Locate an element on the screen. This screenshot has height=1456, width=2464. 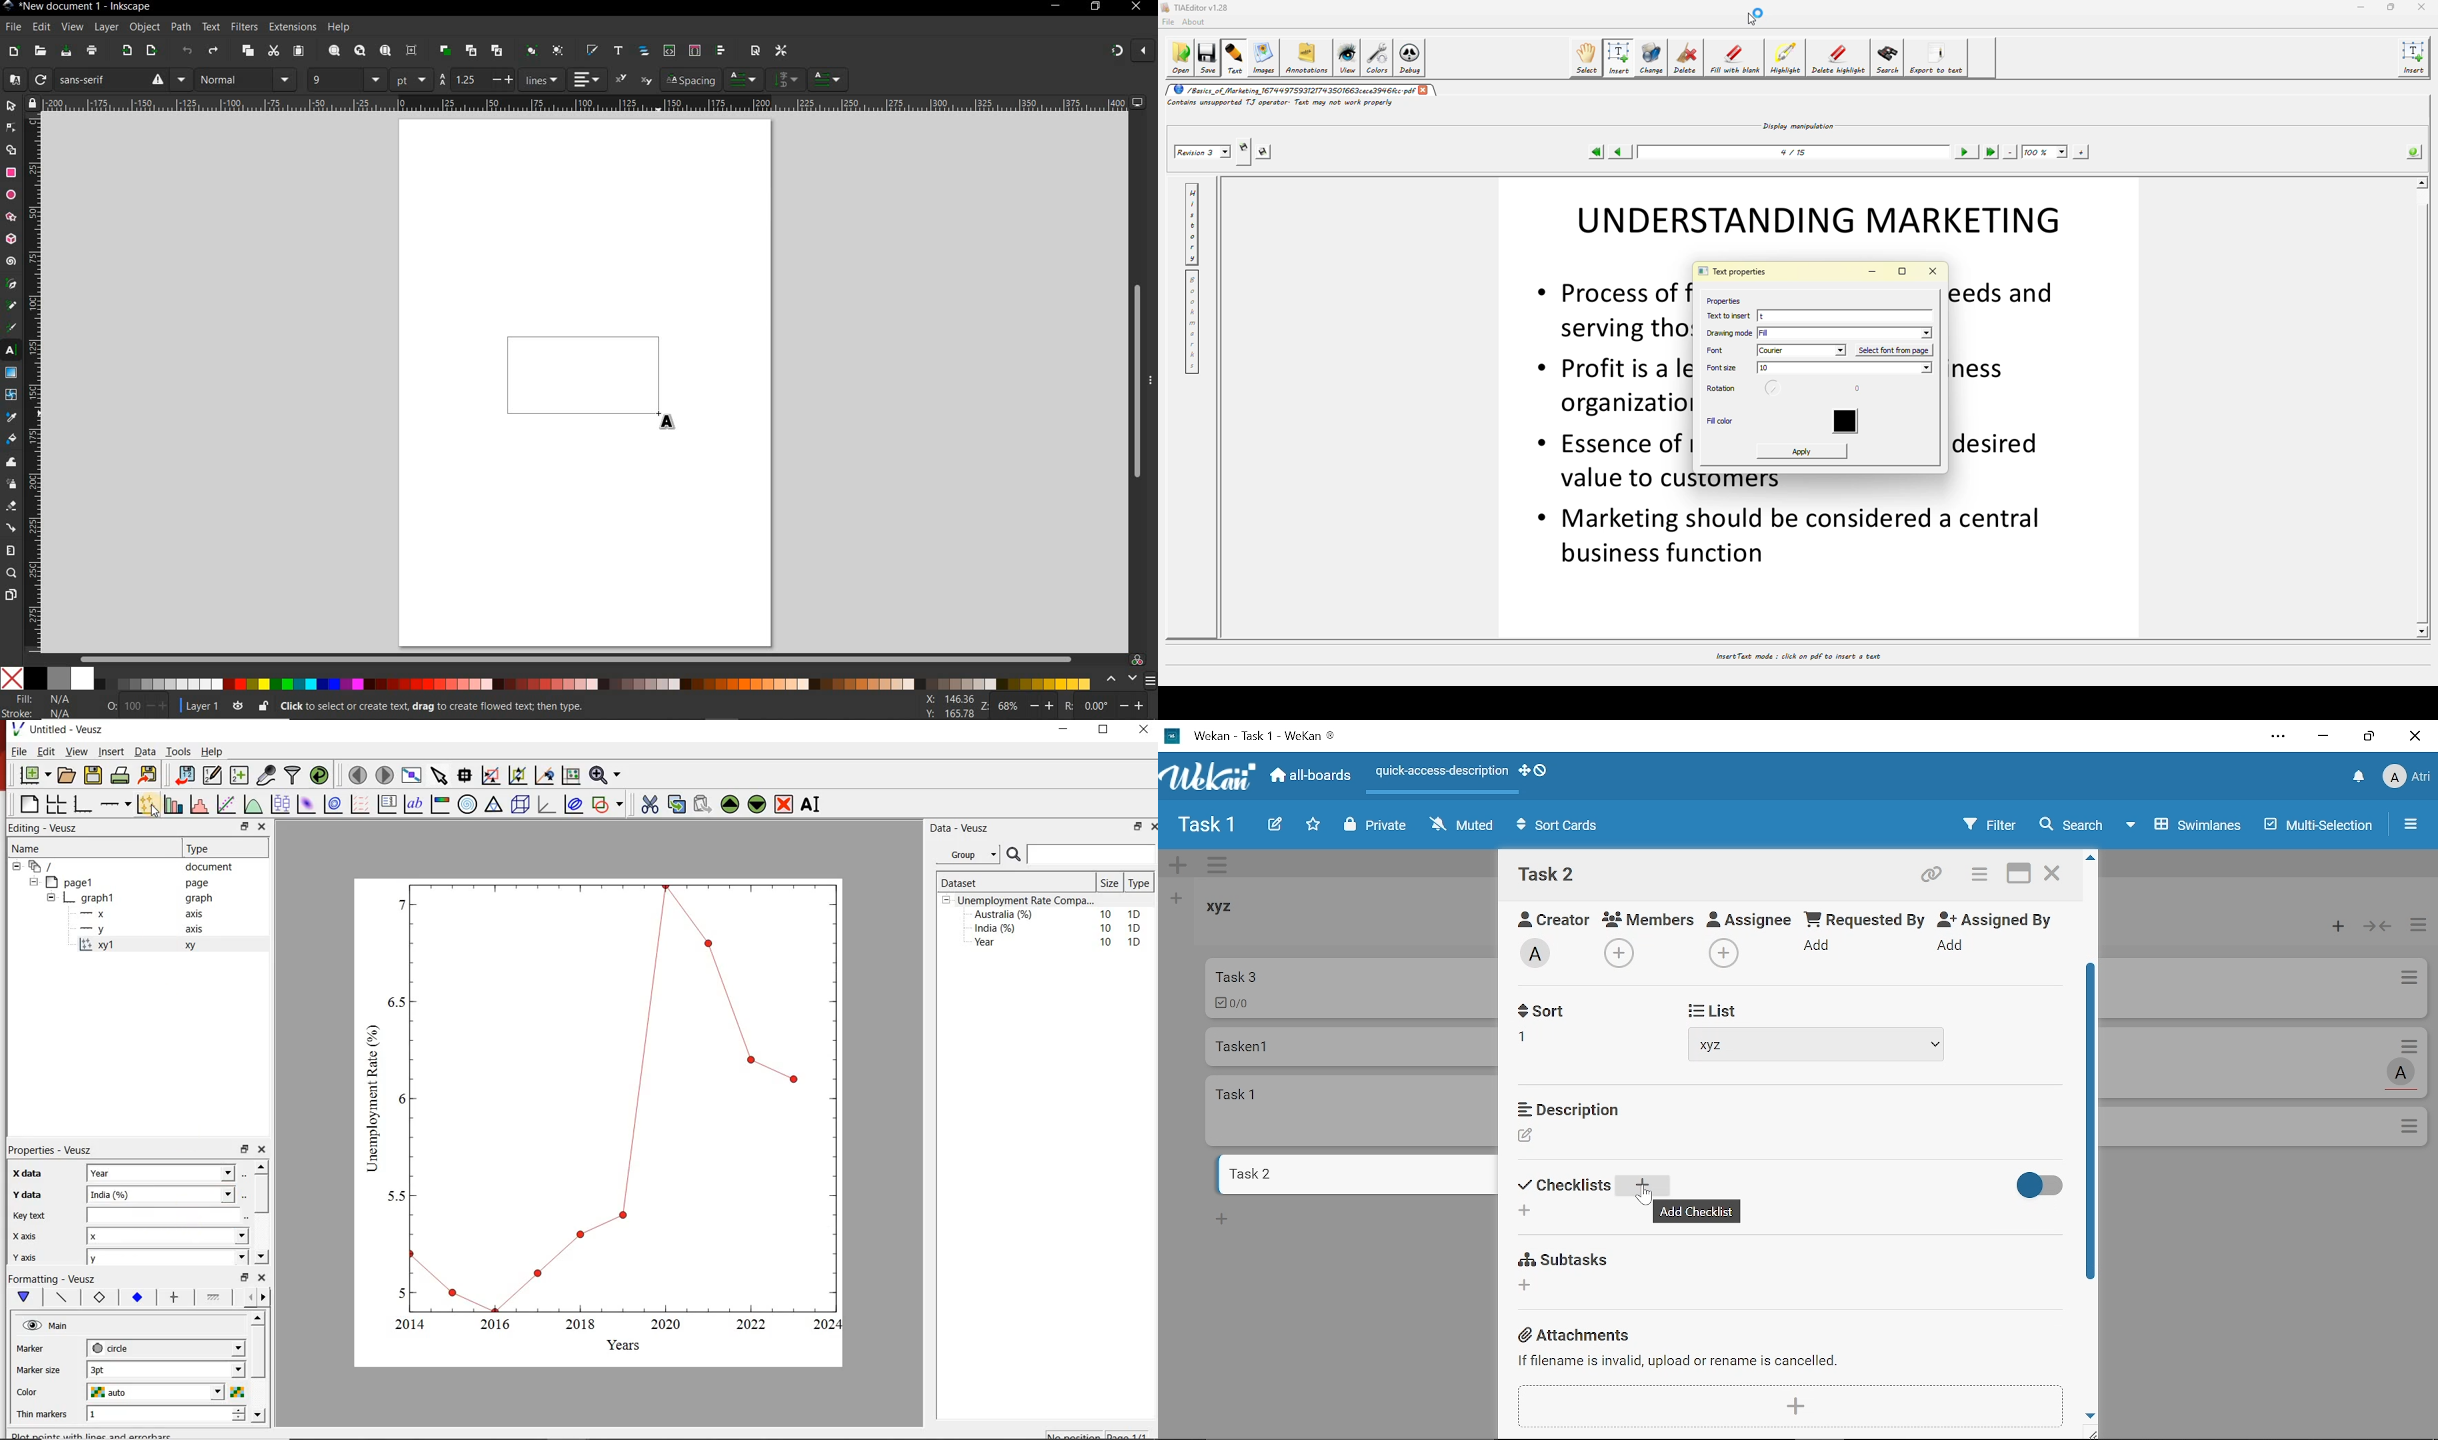
Add is located at coordinates (1954, 946).